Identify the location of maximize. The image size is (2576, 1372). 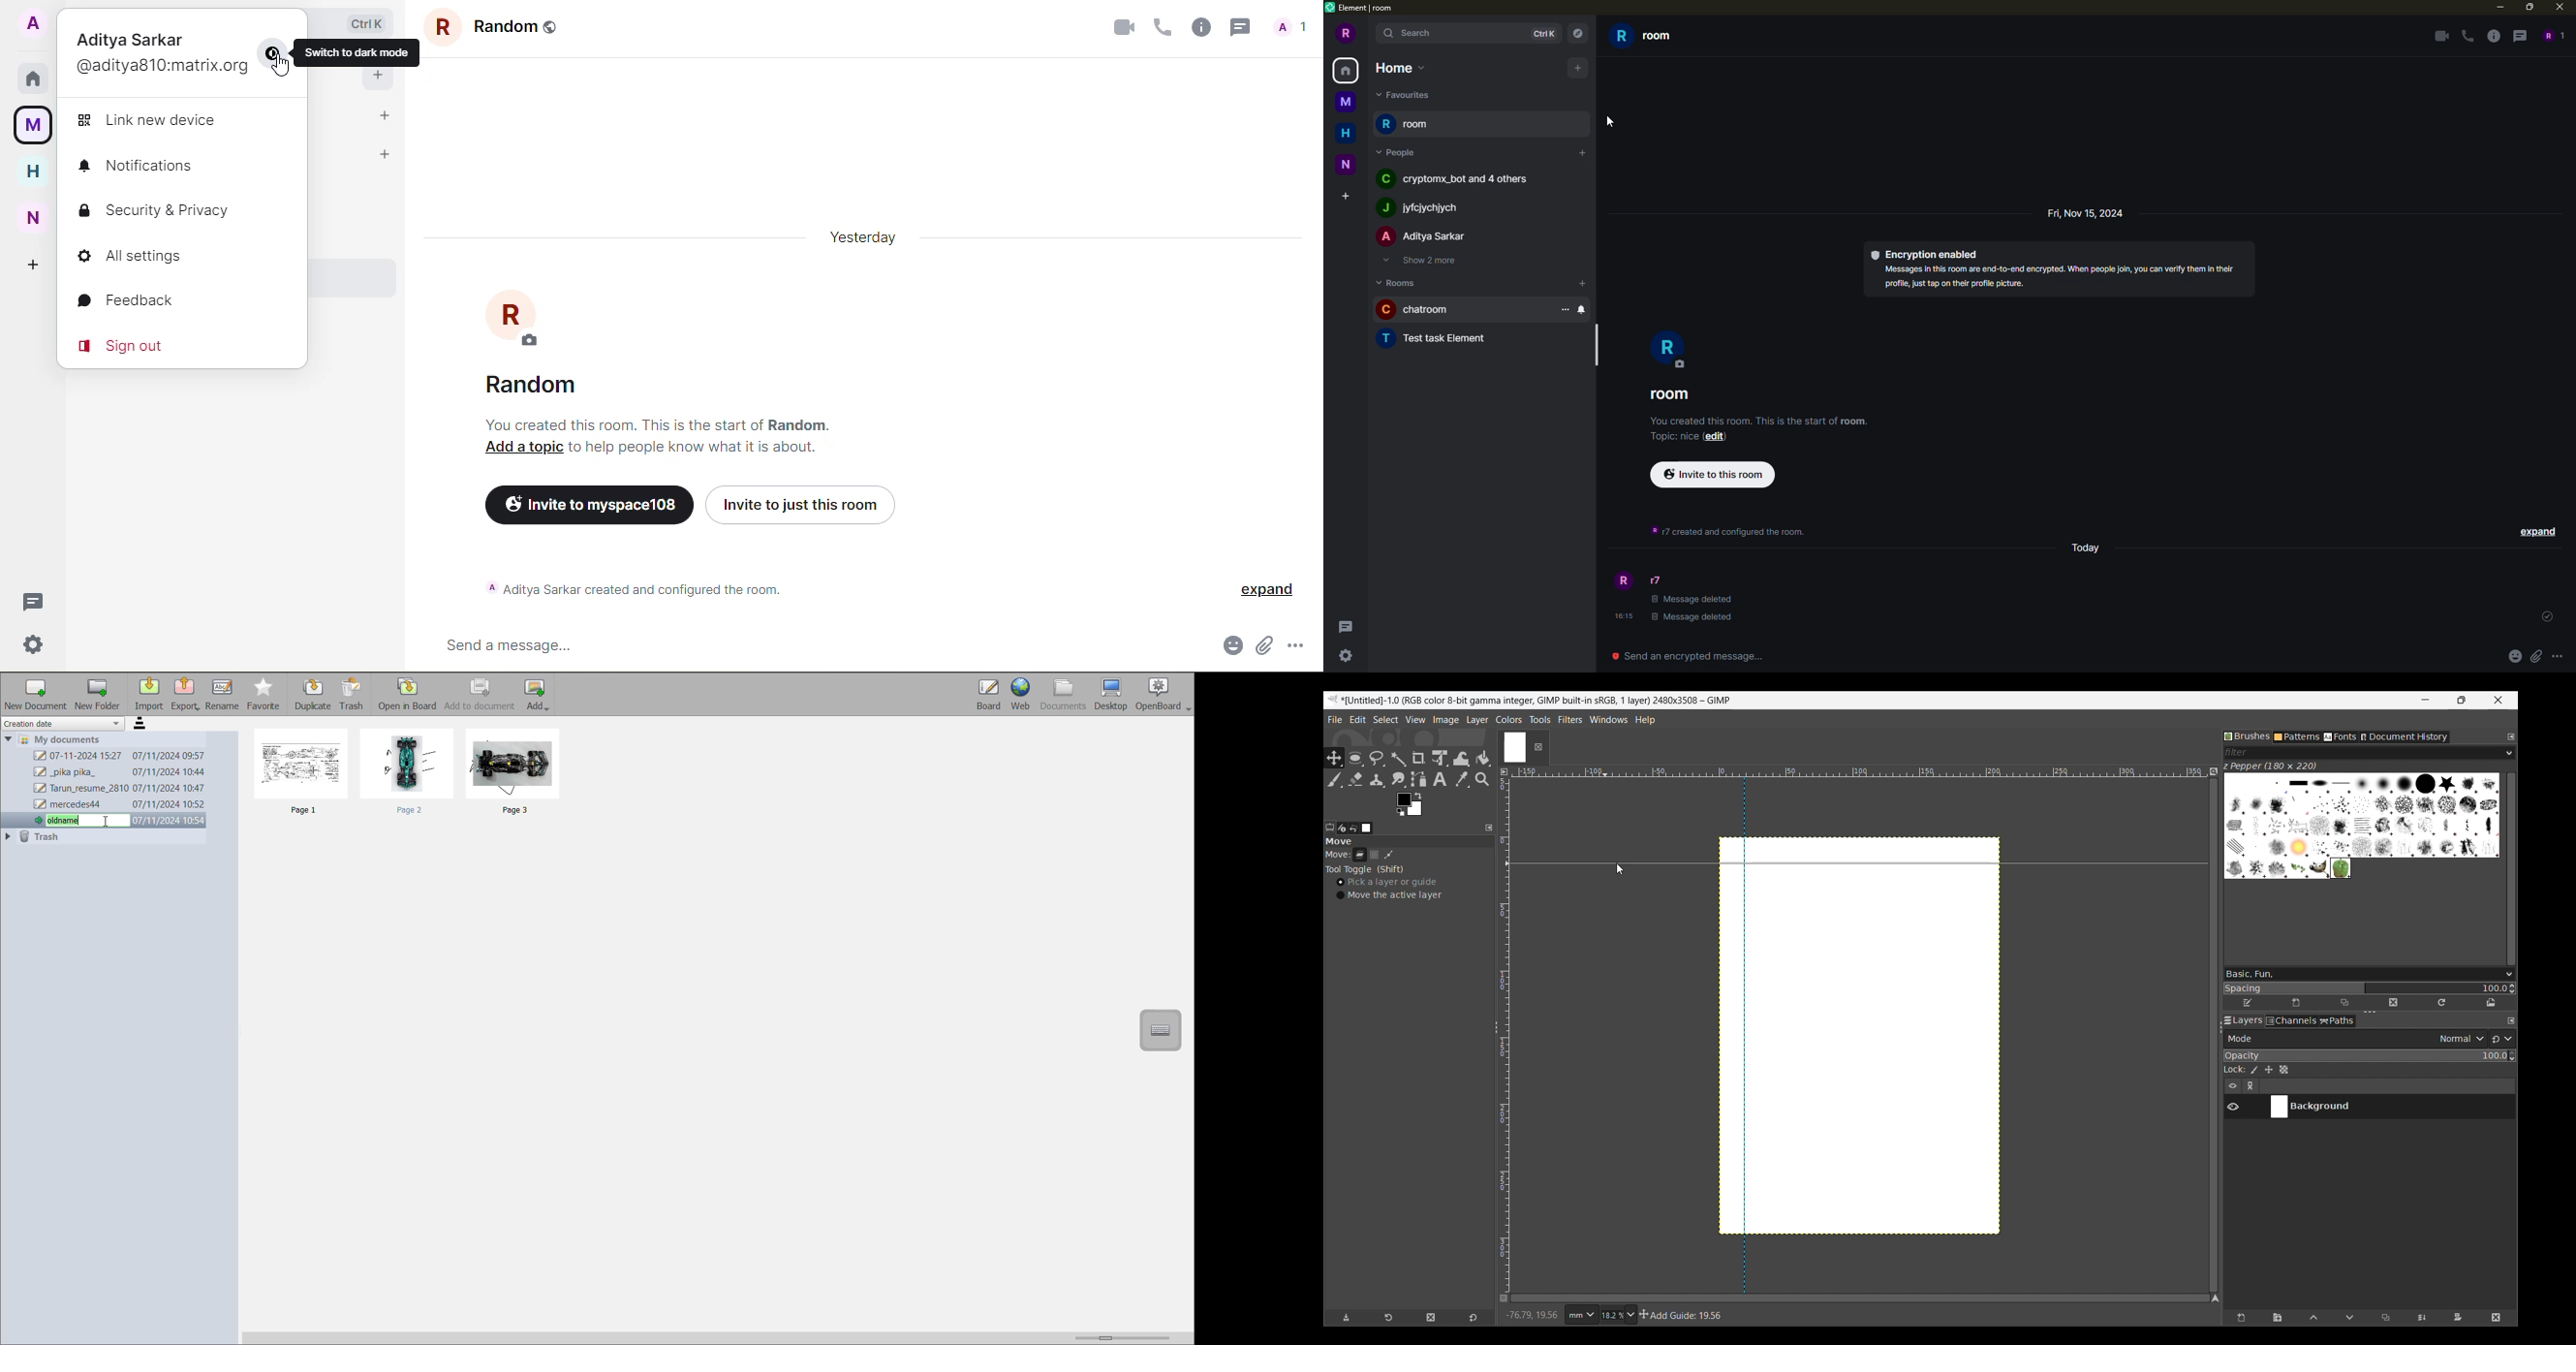
(2532, 8).